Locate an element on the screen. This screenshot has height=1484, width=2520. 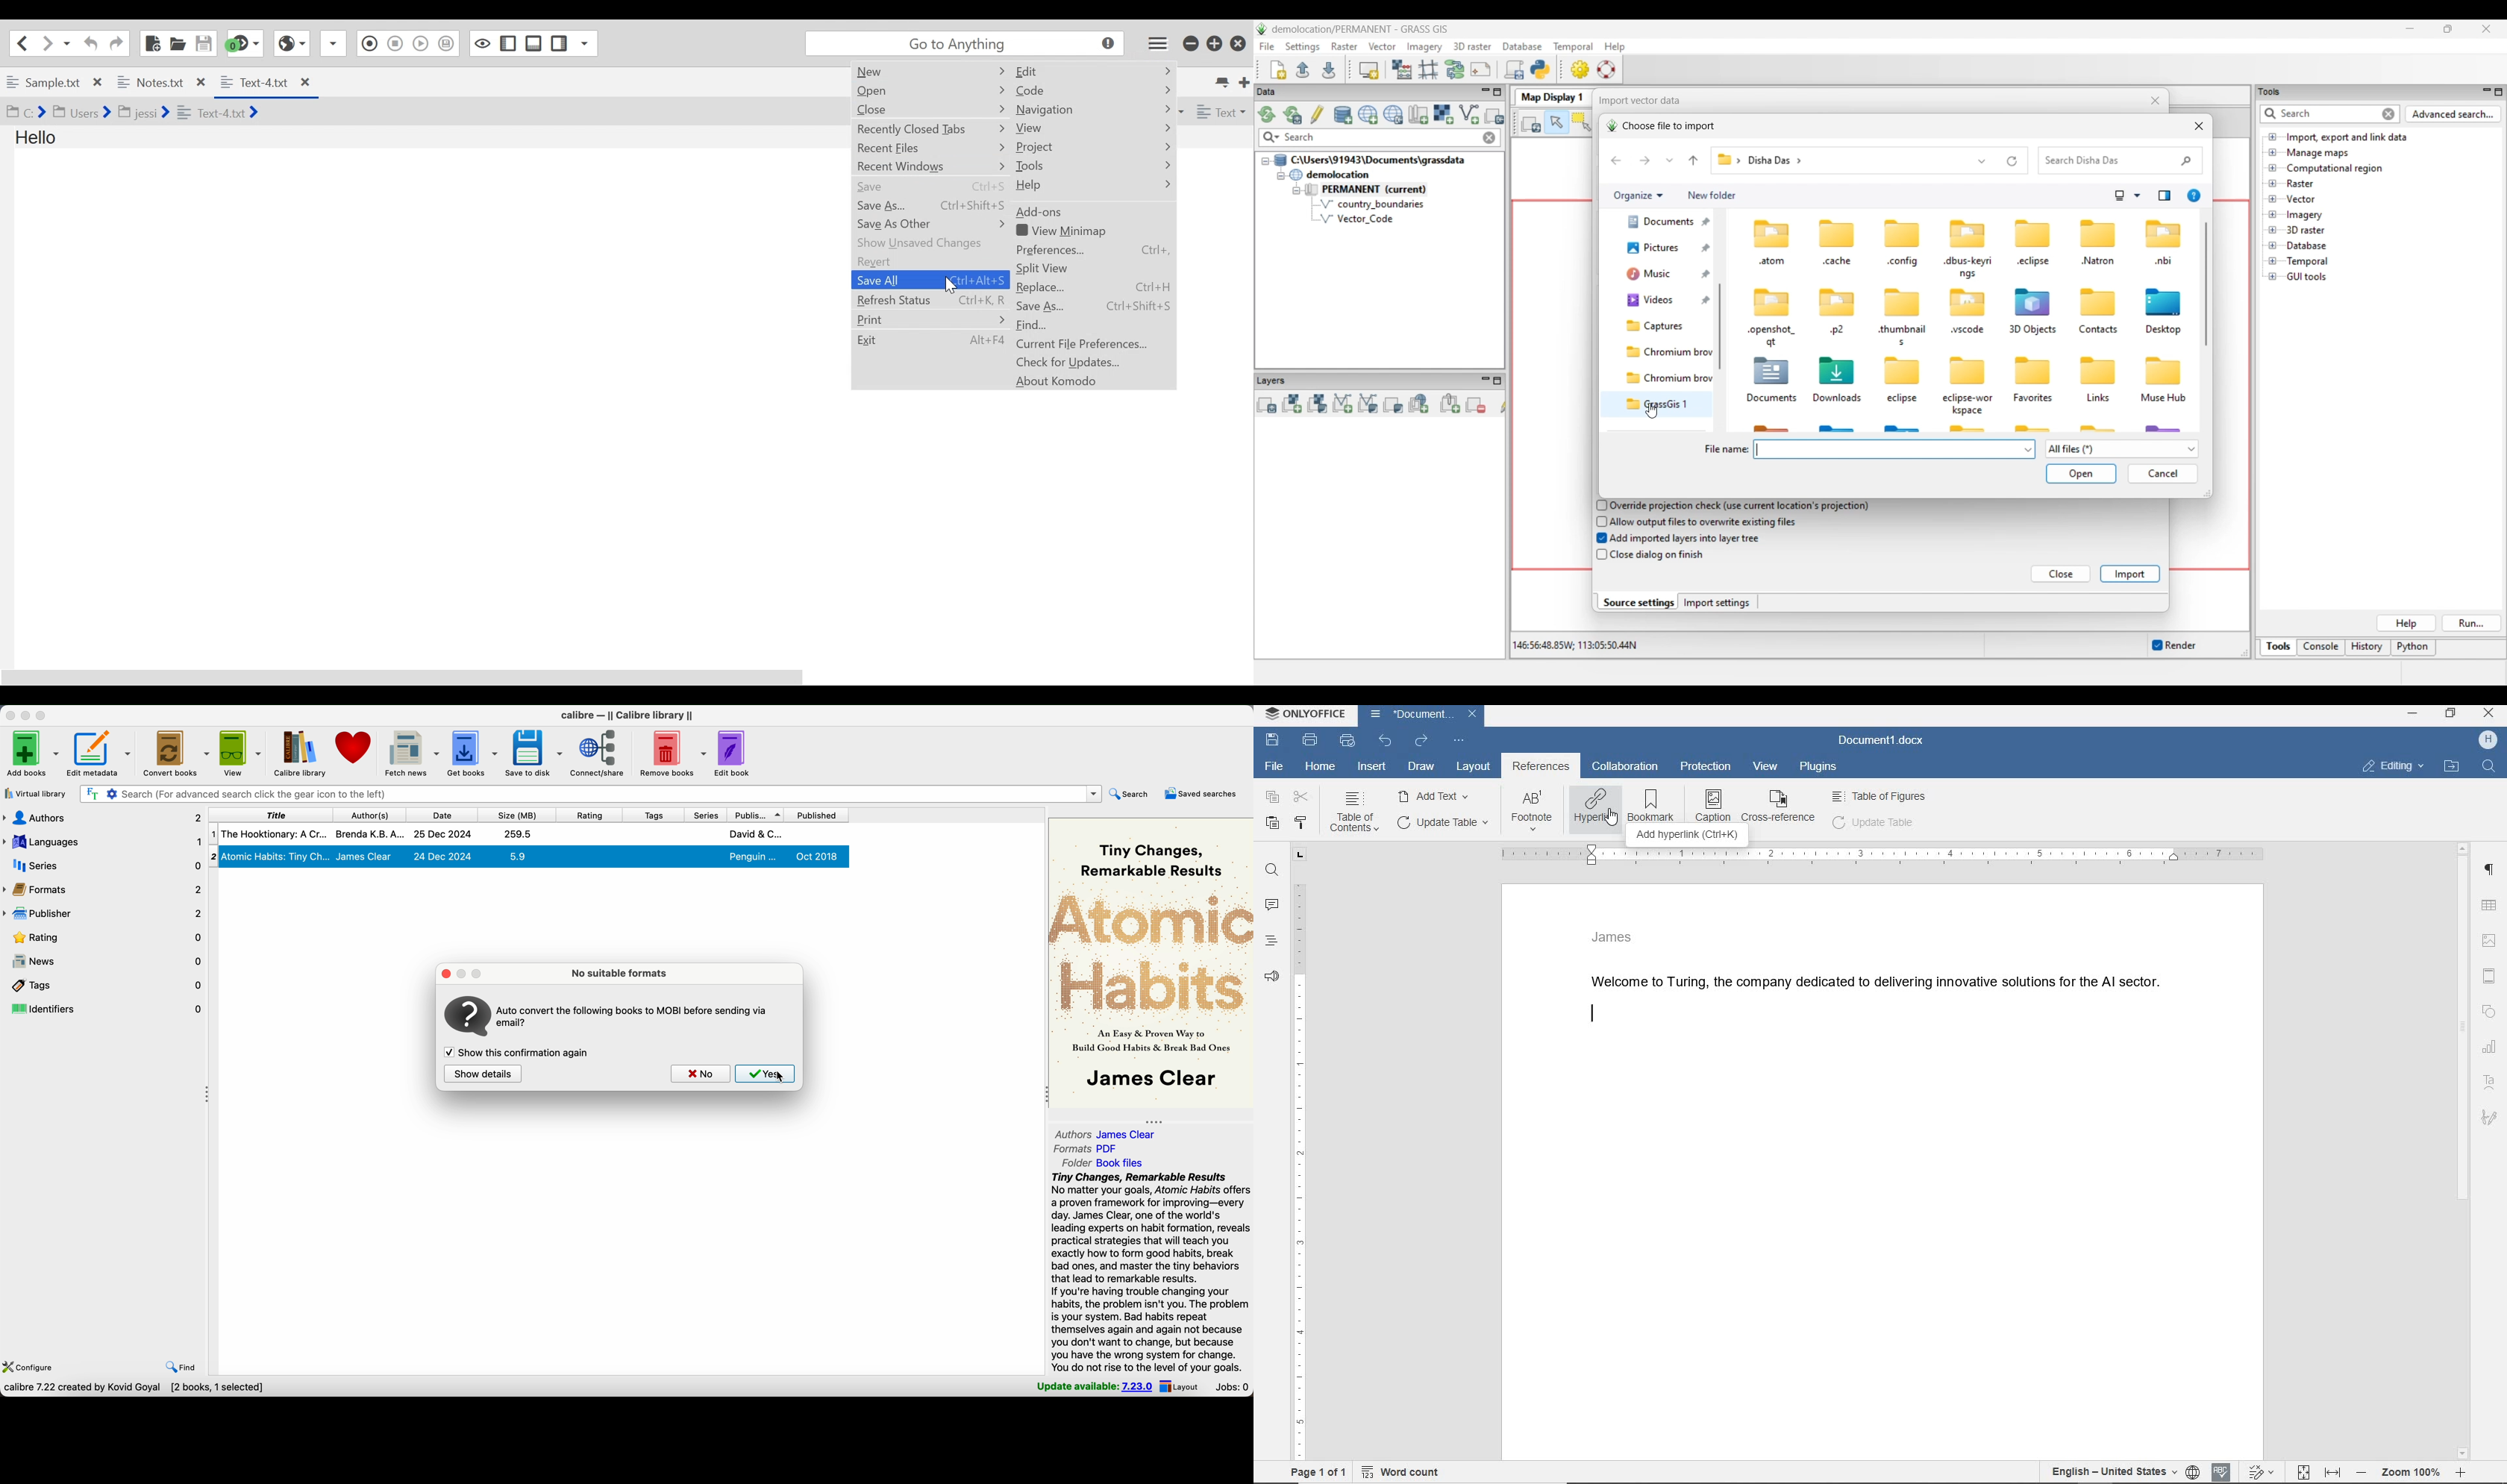
series is located at coordinates (704, 814).